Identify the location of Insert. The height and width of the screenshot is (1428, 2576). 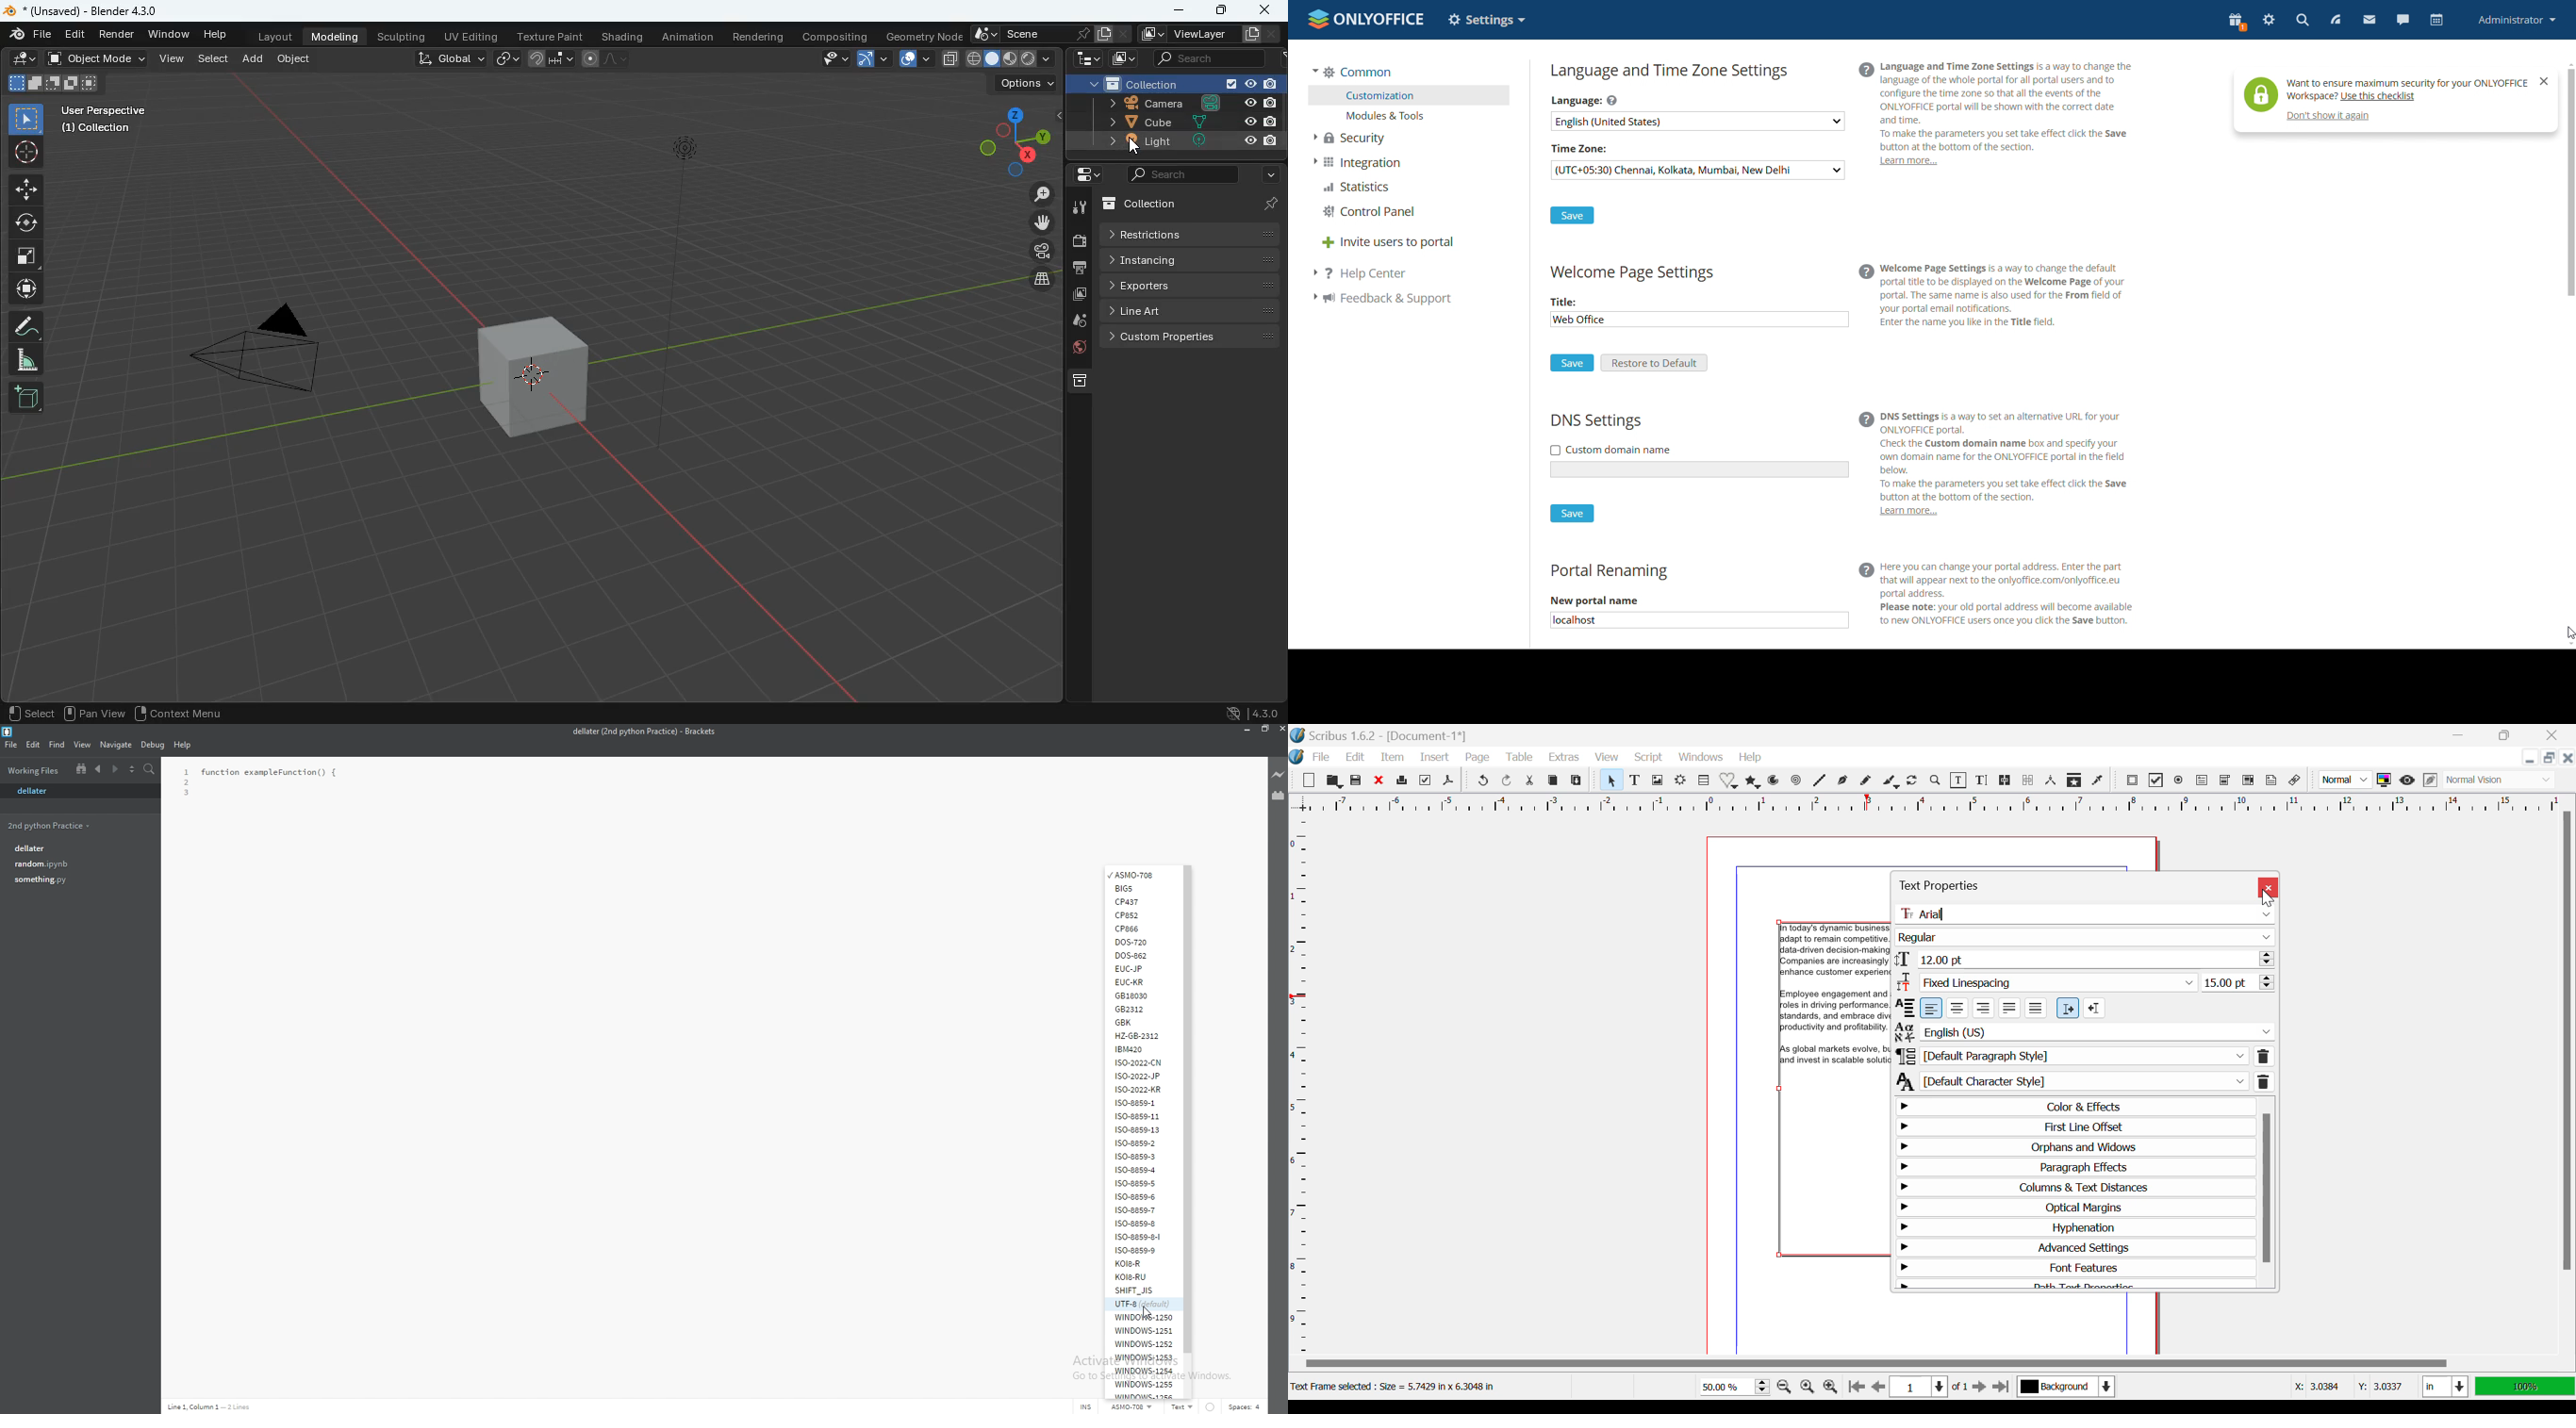
(1436, 757).